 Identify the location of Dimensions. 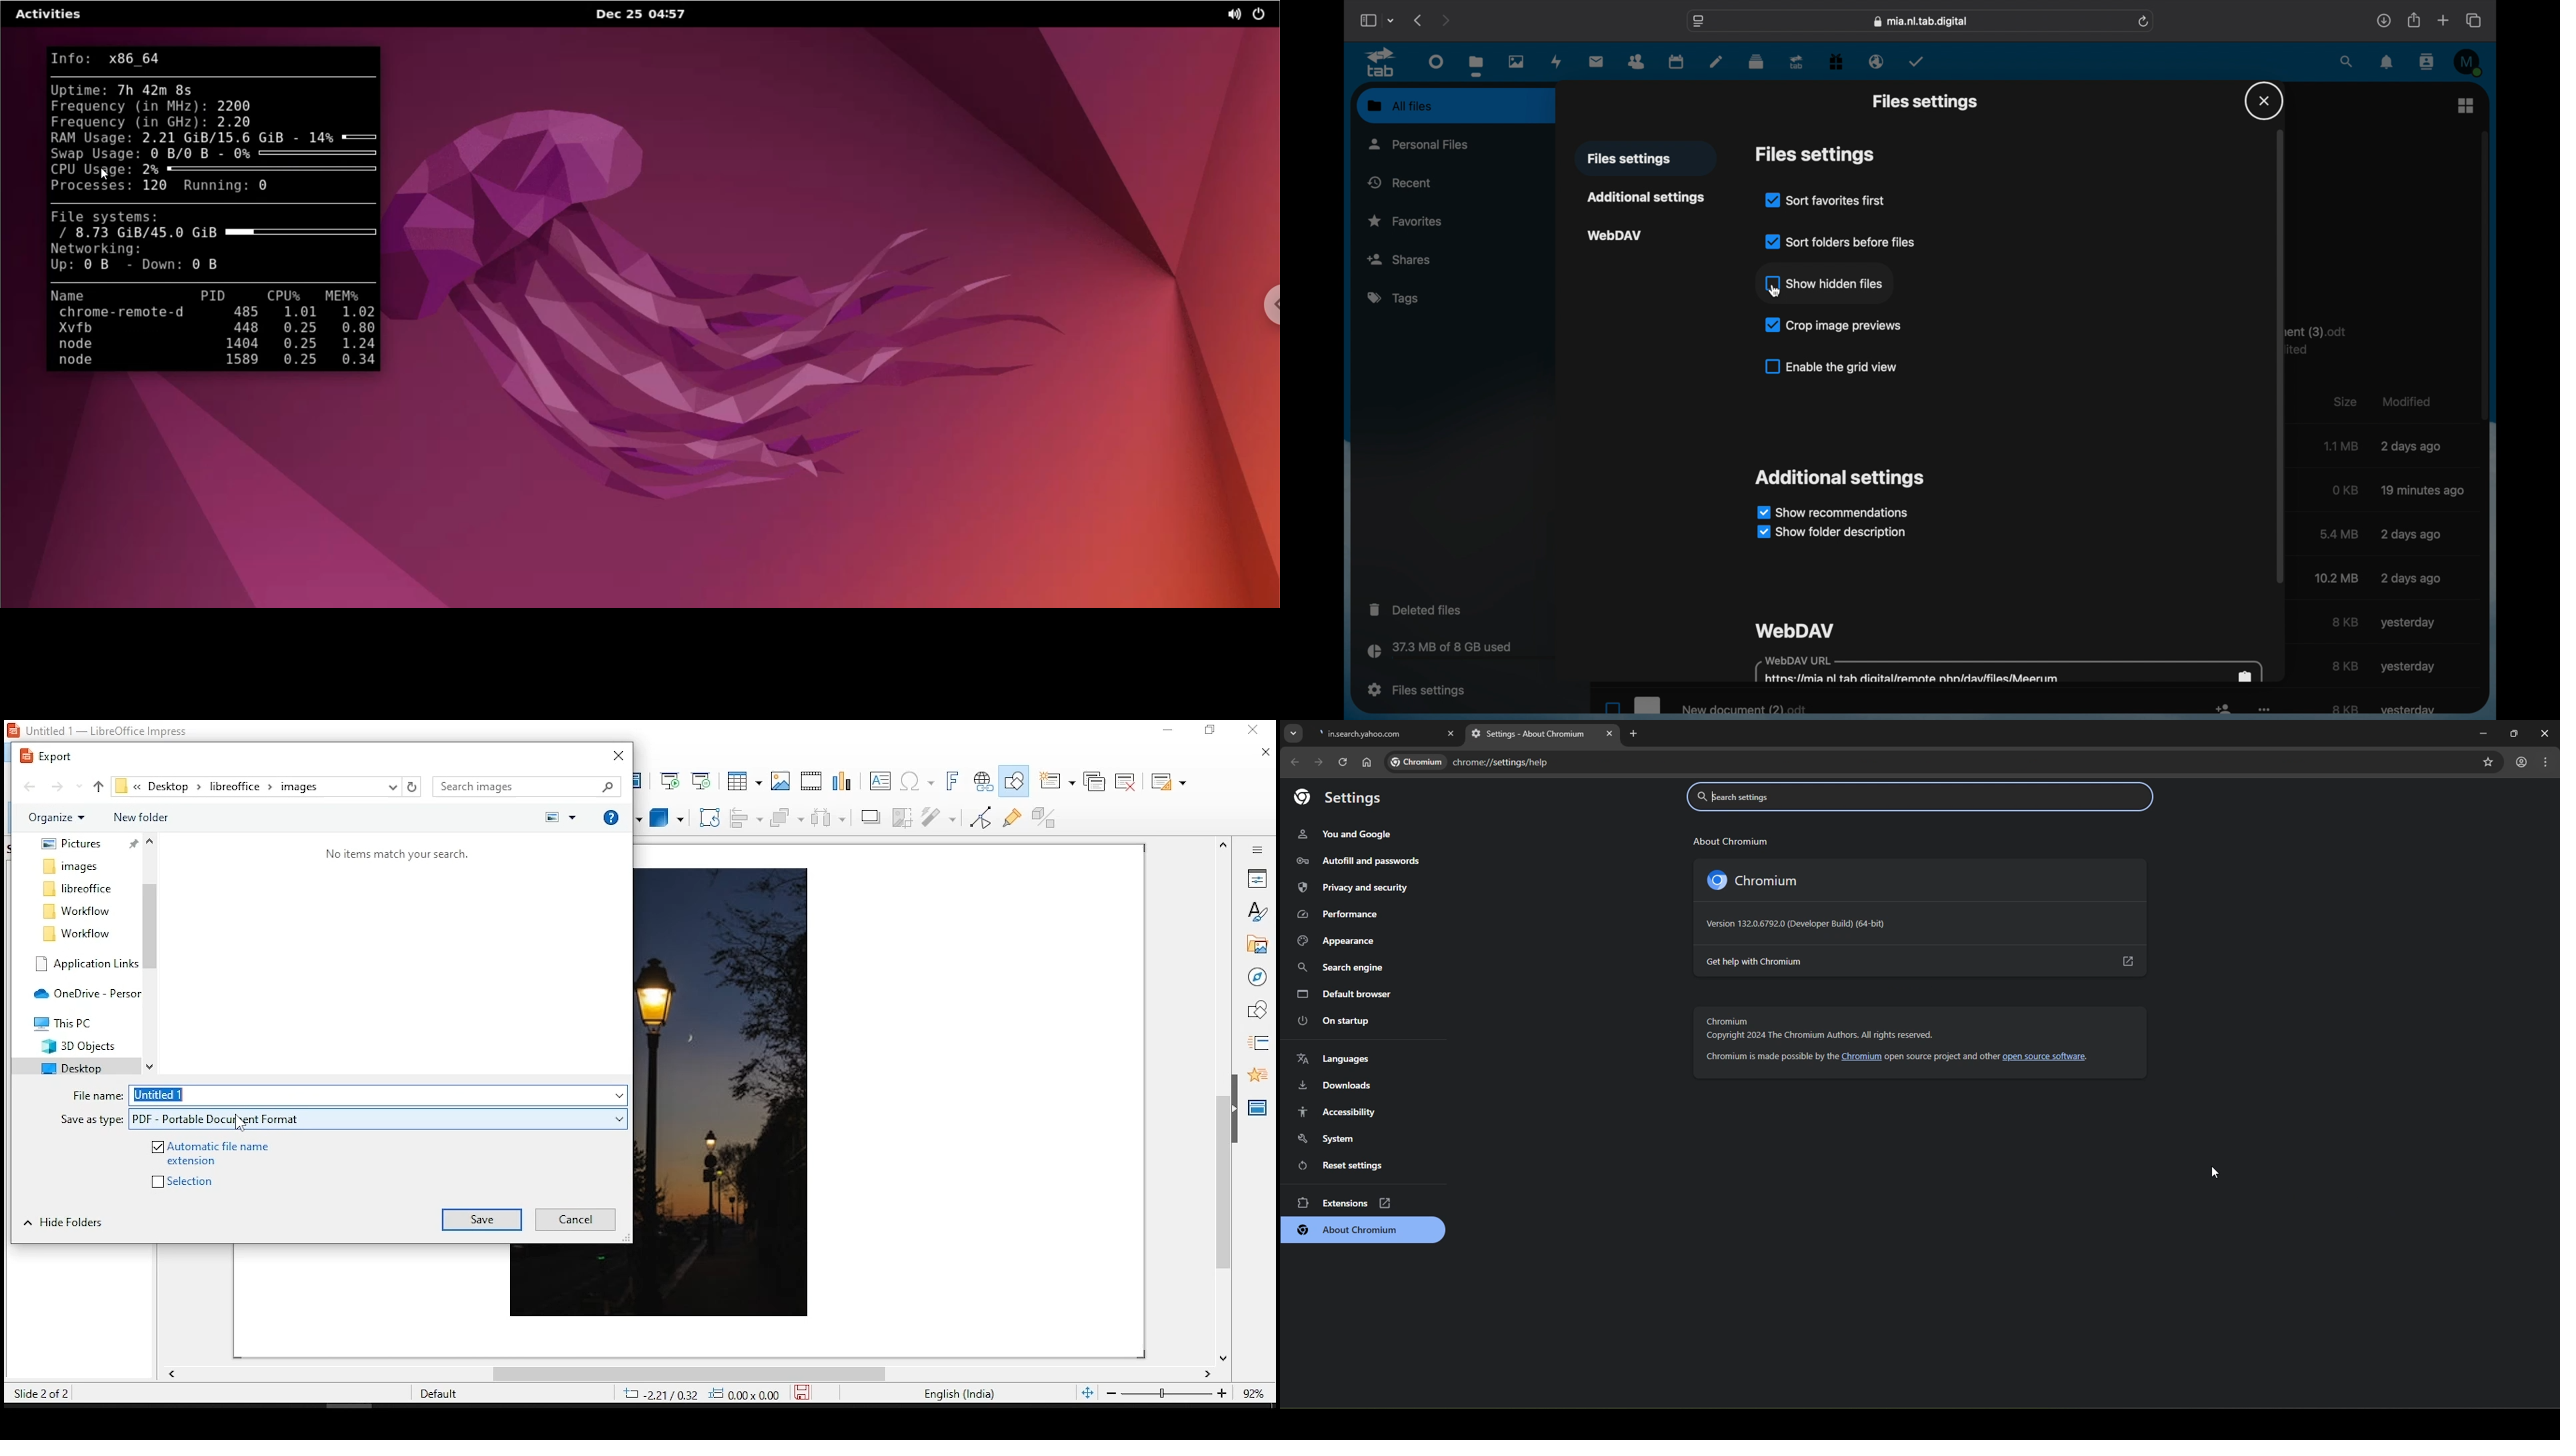
(722, 1394).